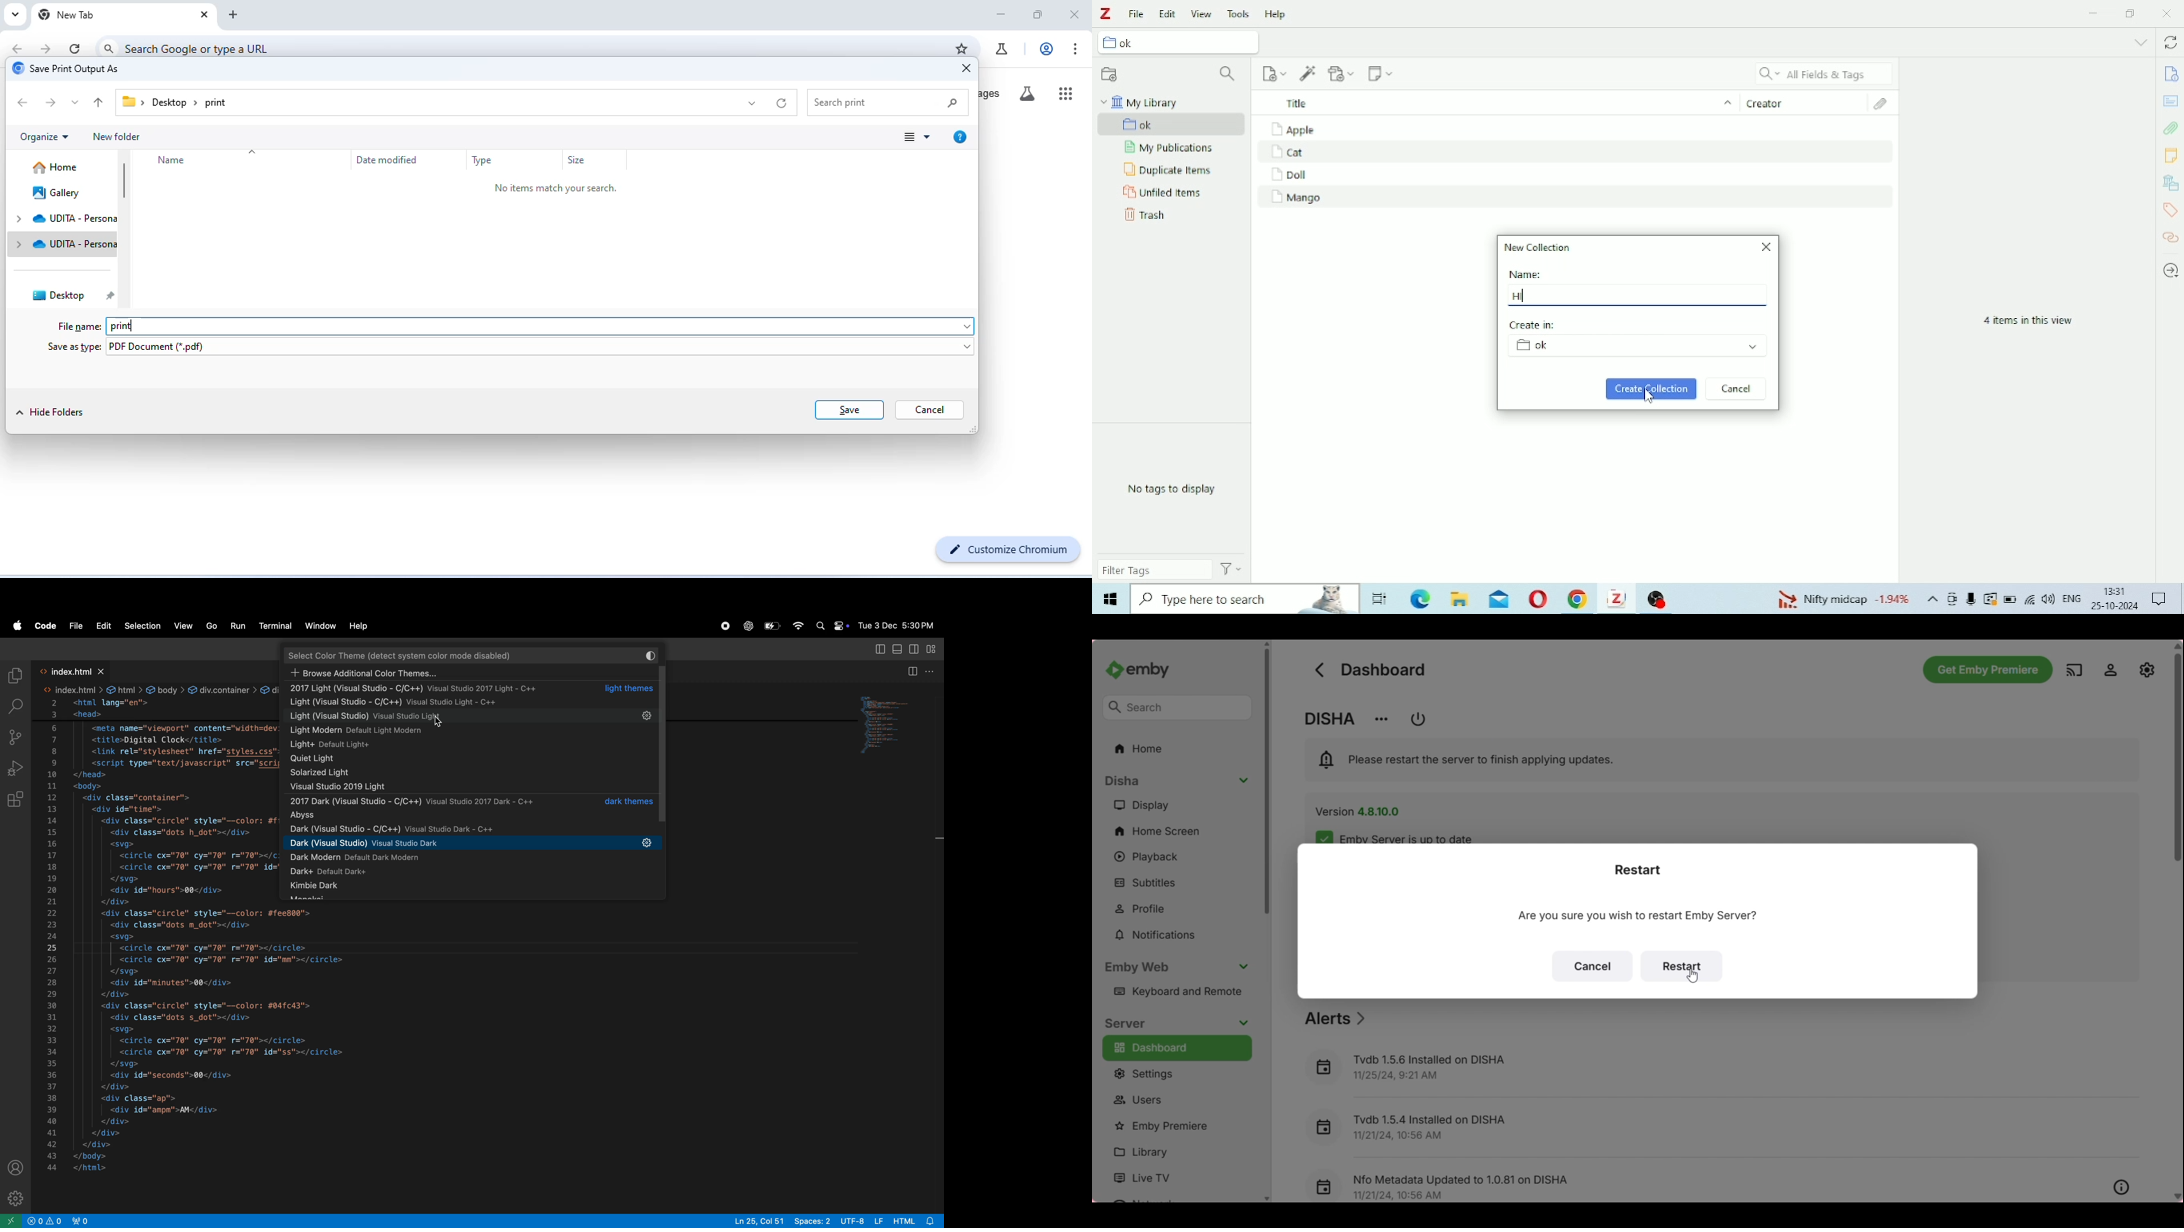 The image size is (2184, 1232). I want to click on Vertical slide bar for left panel, so click(1267, 782).